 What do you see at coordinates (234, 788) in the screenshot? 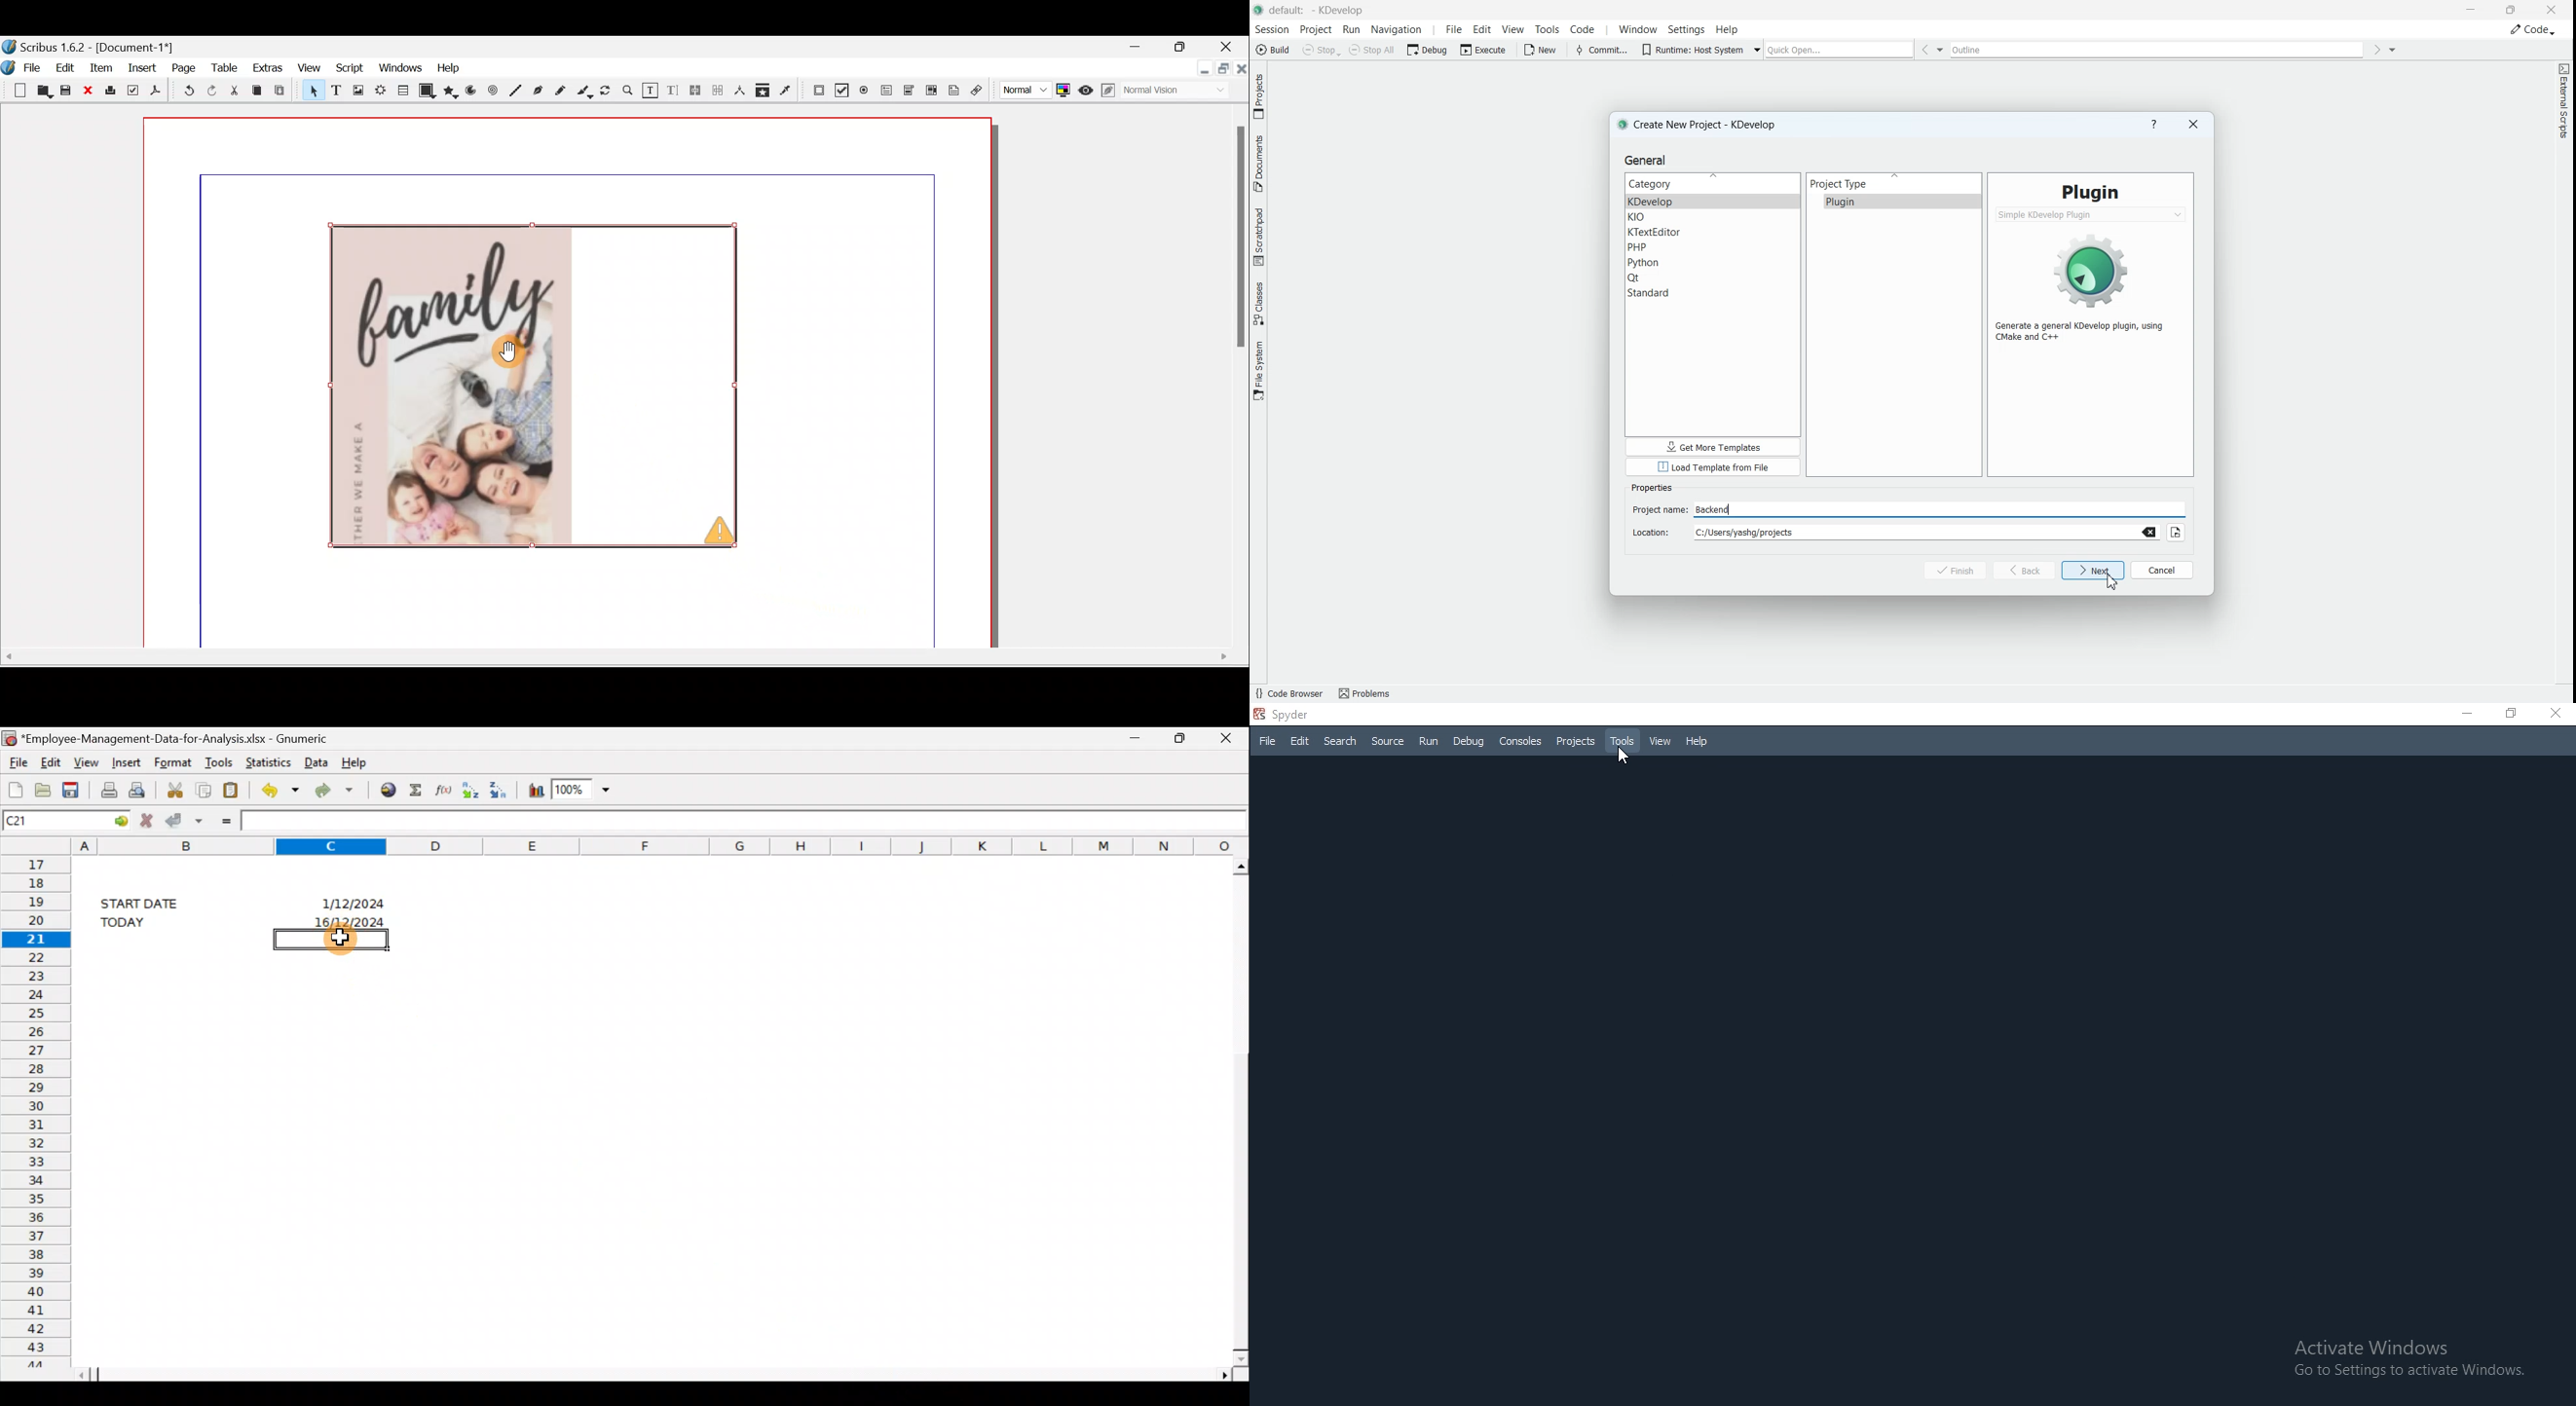
I see `Paste the clipboard` at bounding box center [234, 788].